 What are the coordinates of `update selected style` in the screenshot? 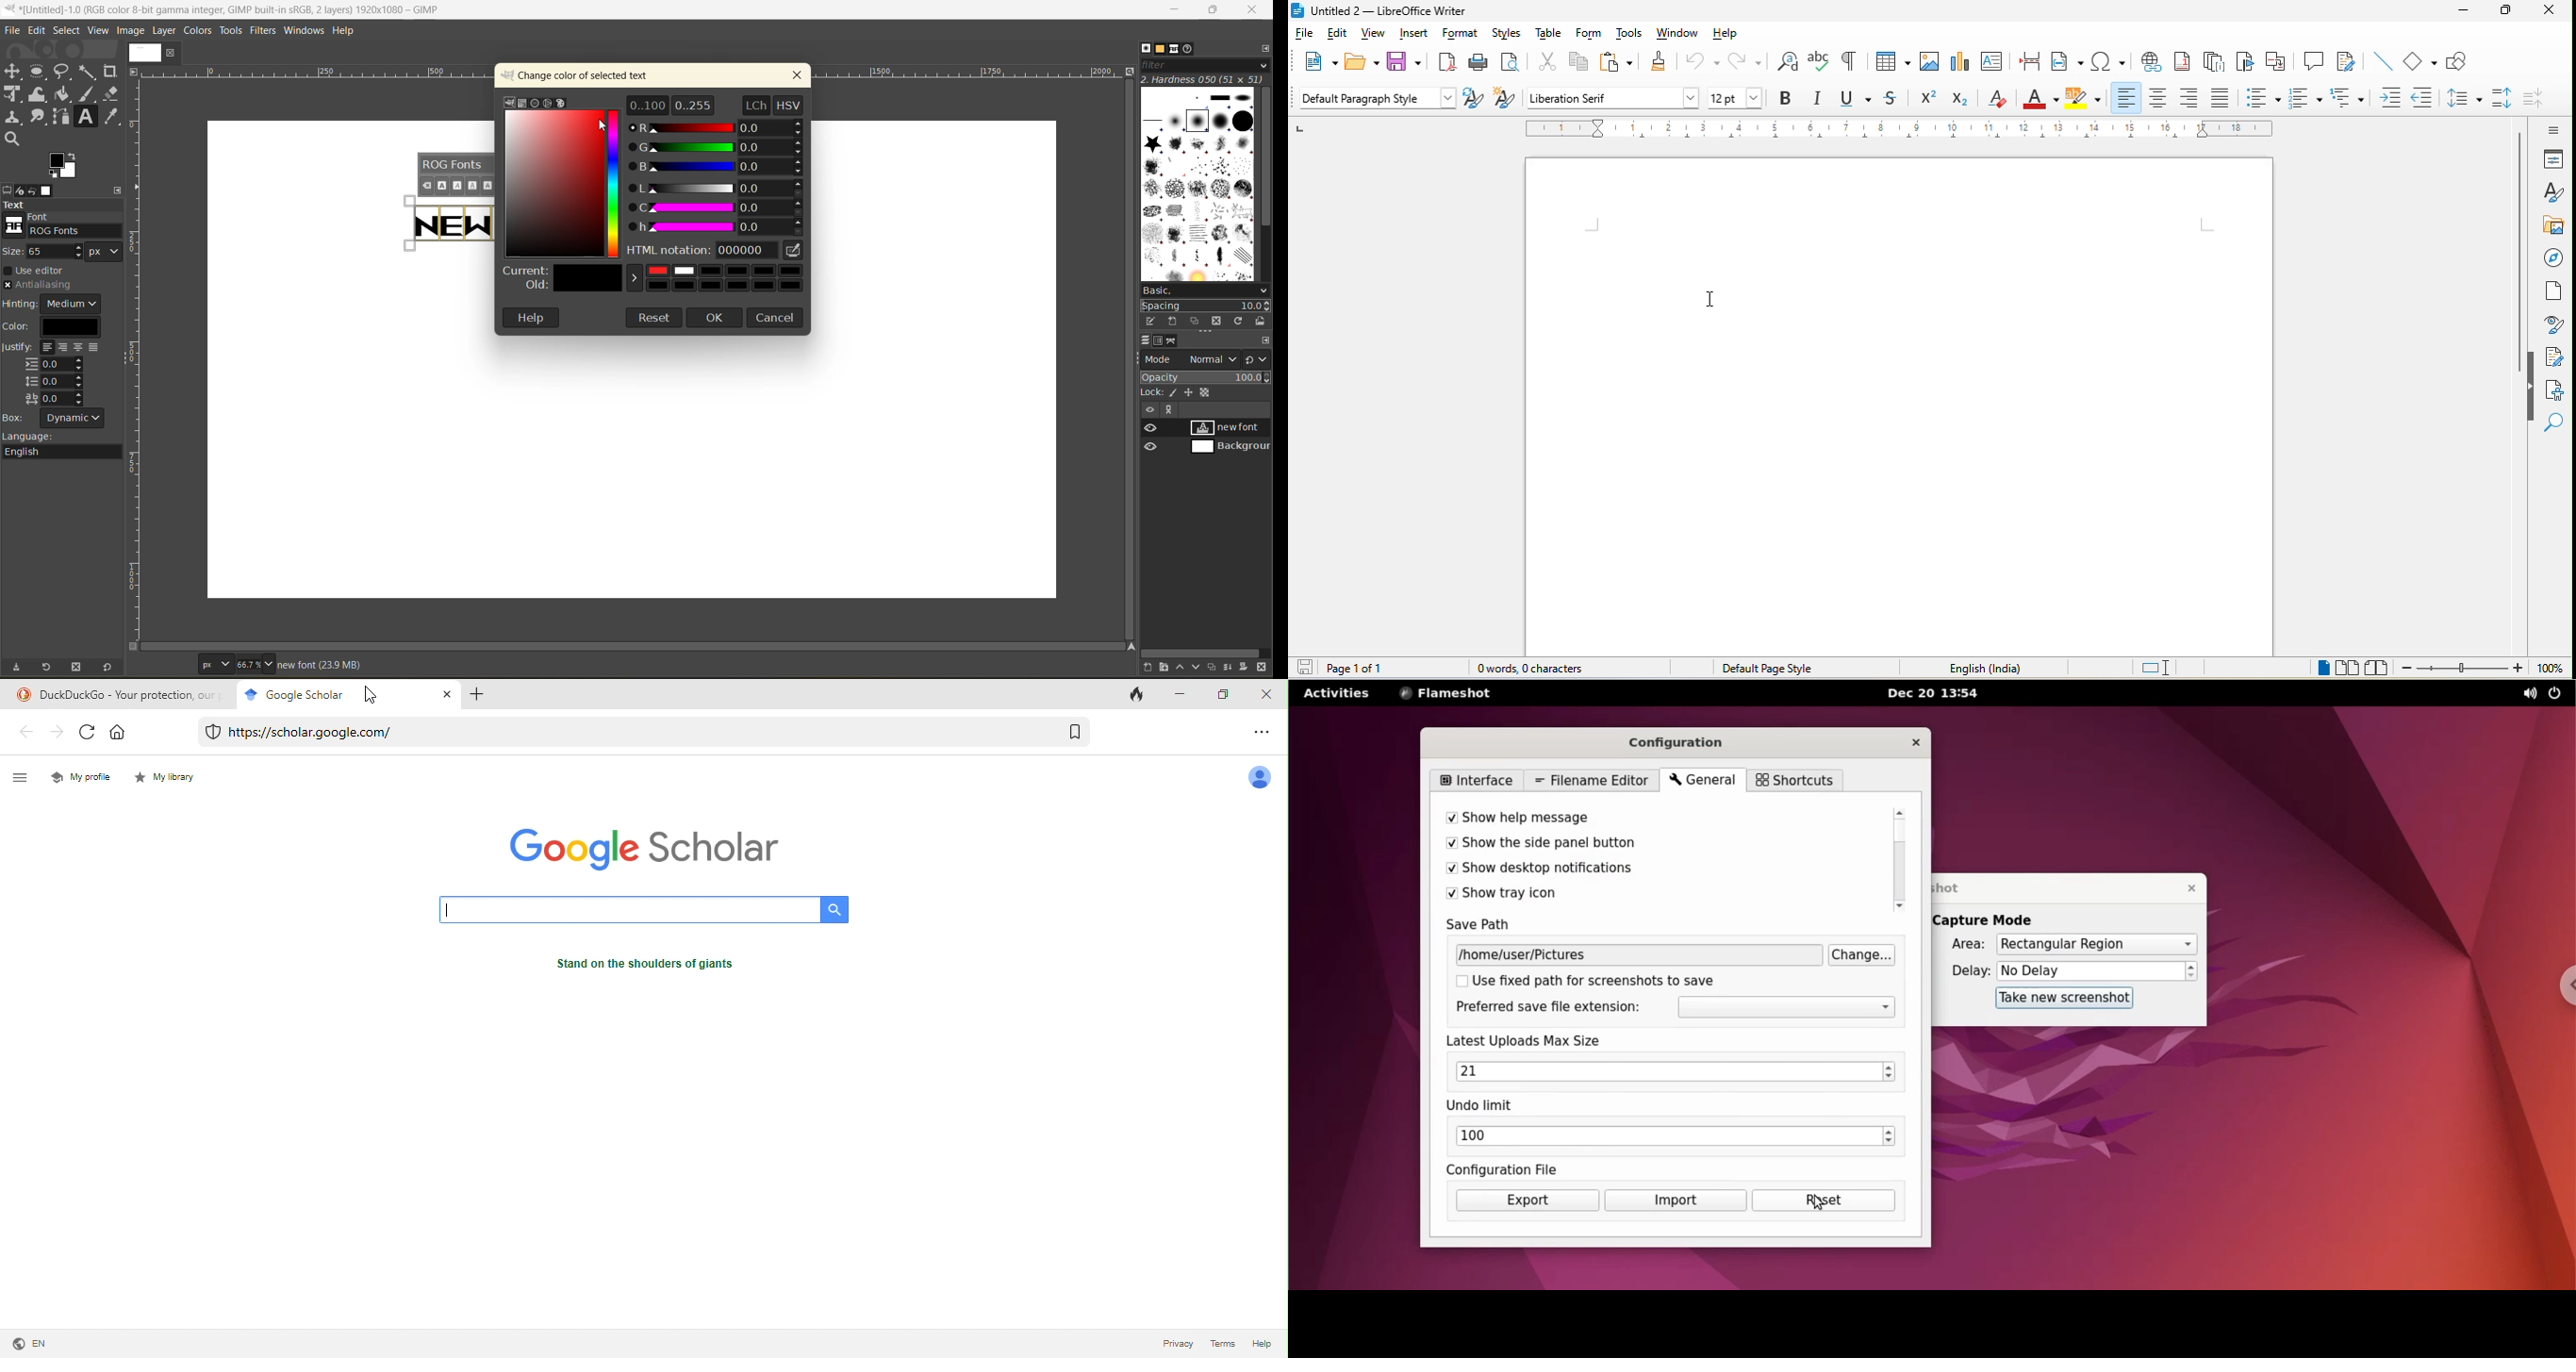 It's located at (1471, 100).